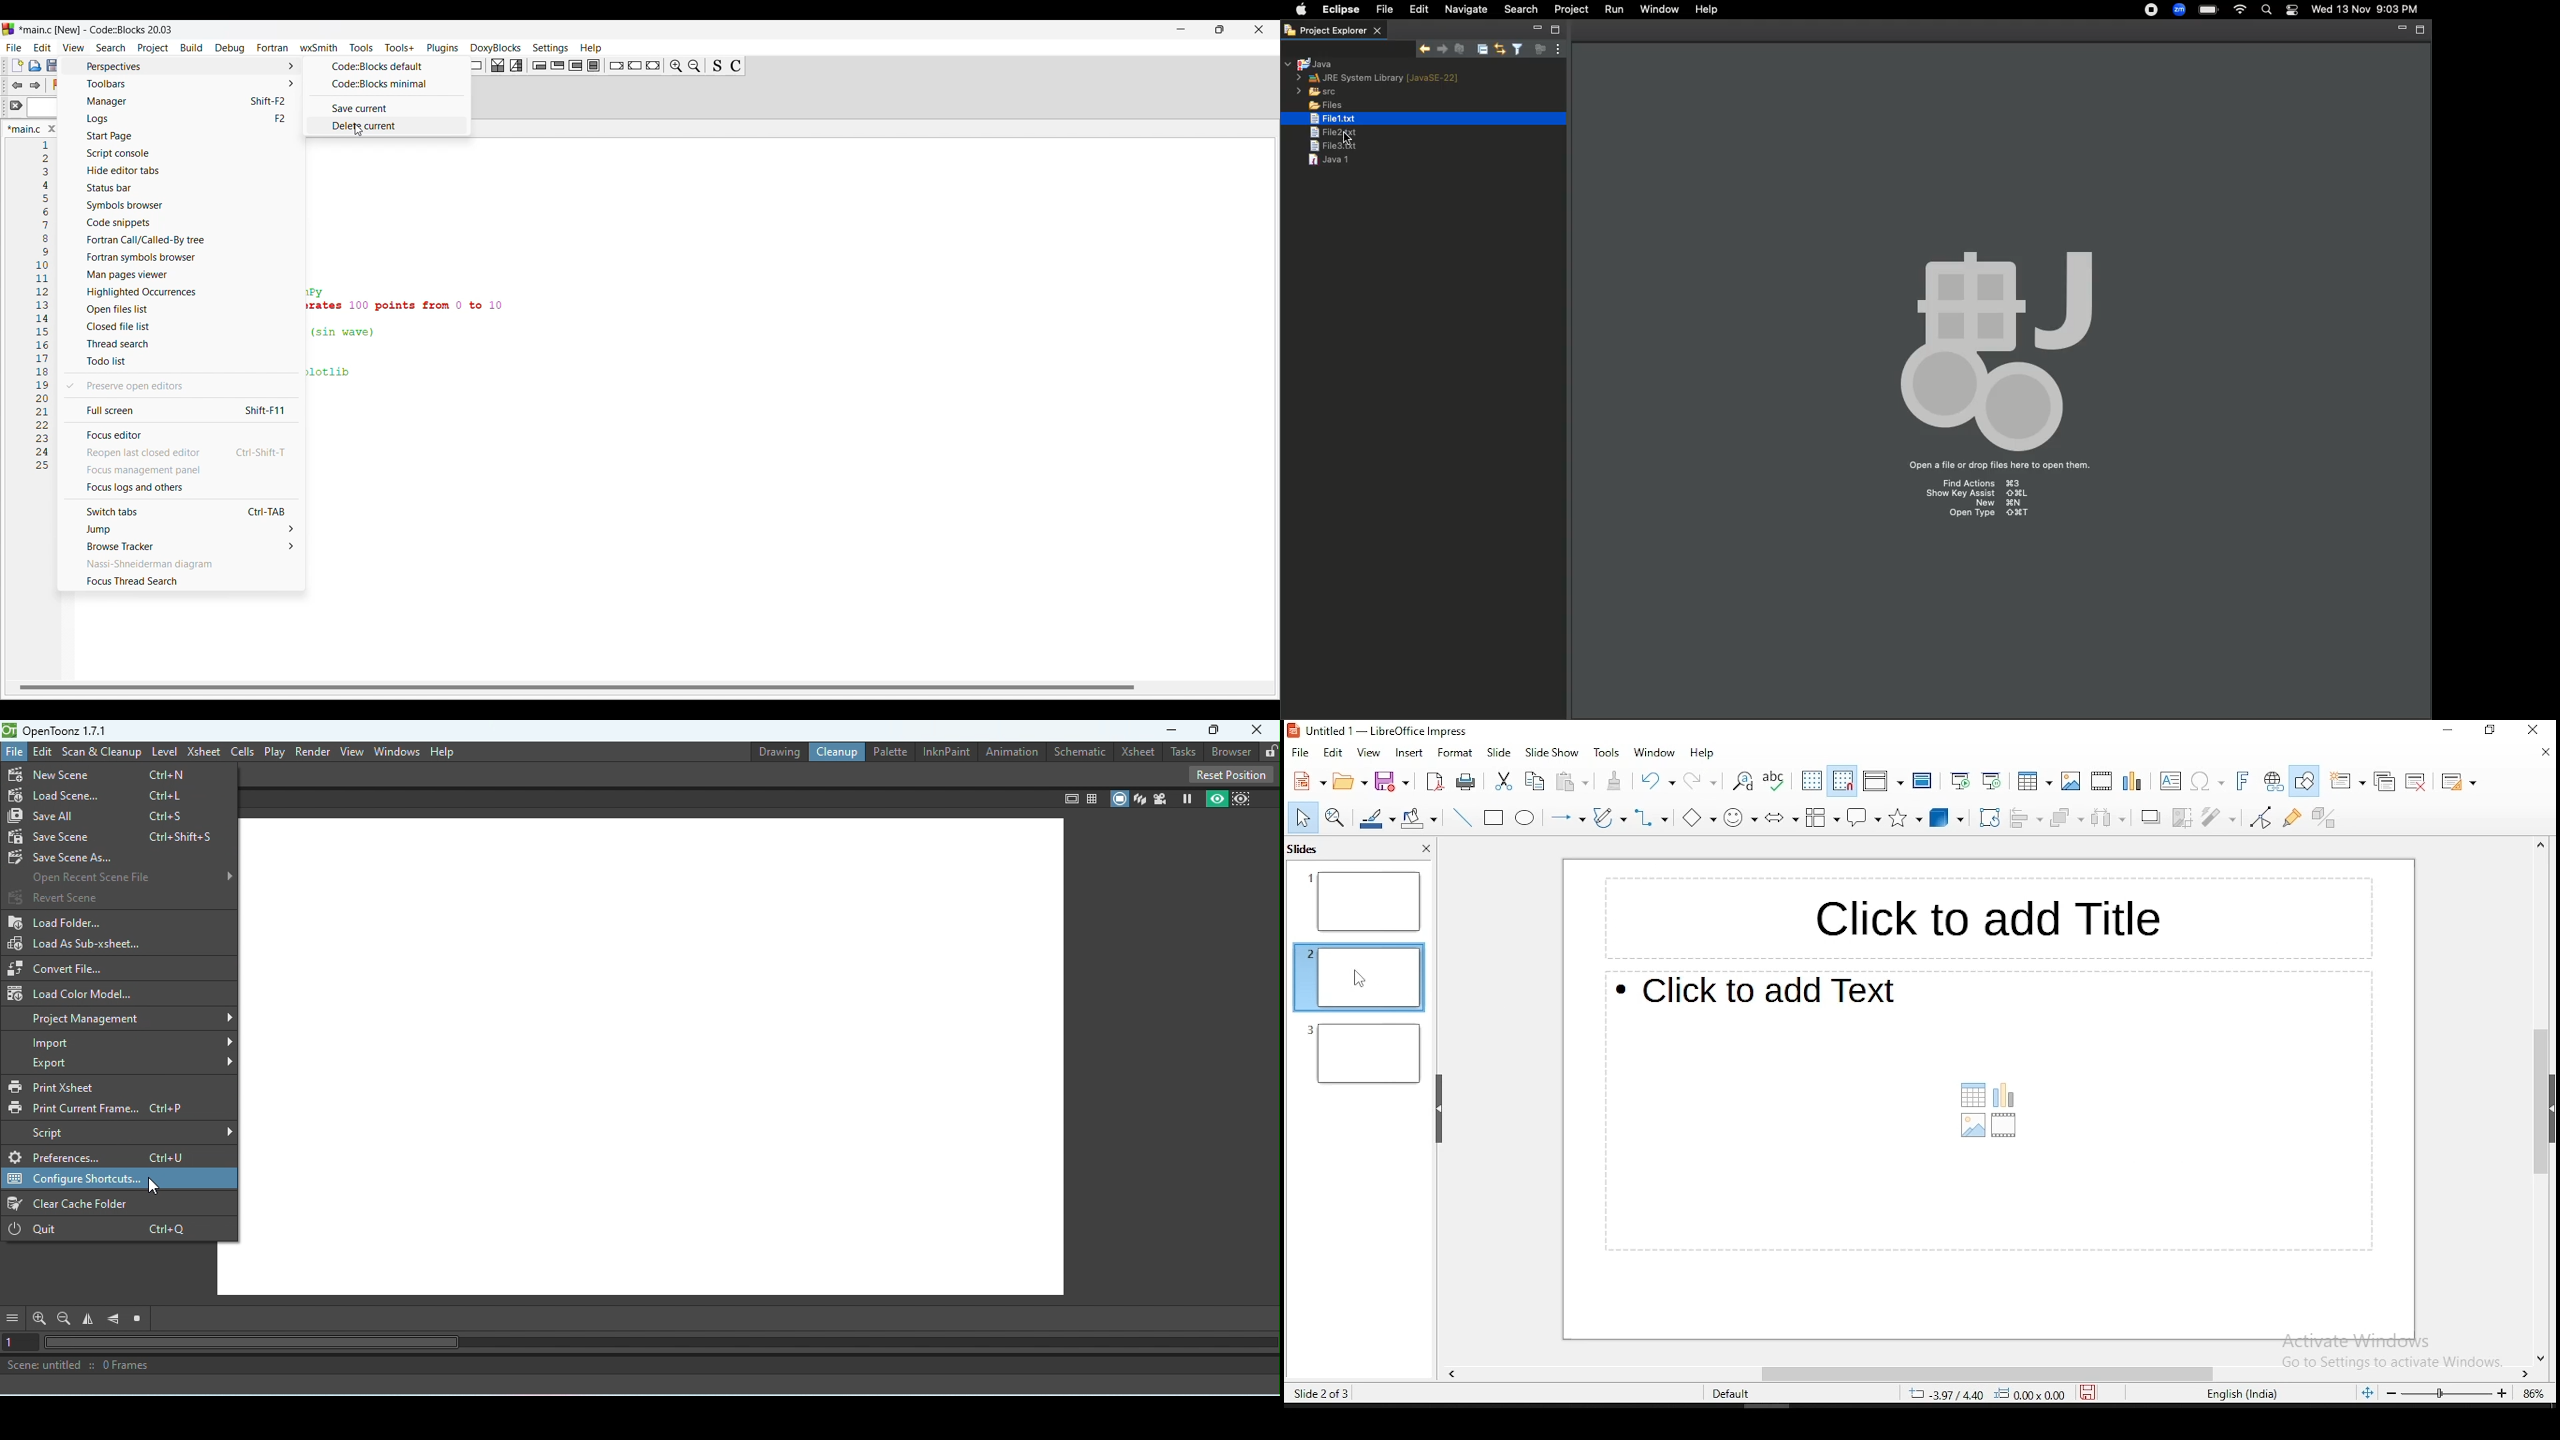 The width and height of the screenshot is (2576, 1456). Describe the element at coordinates (1381, 78) in the screenshot. I see `JRE system library` at that location.